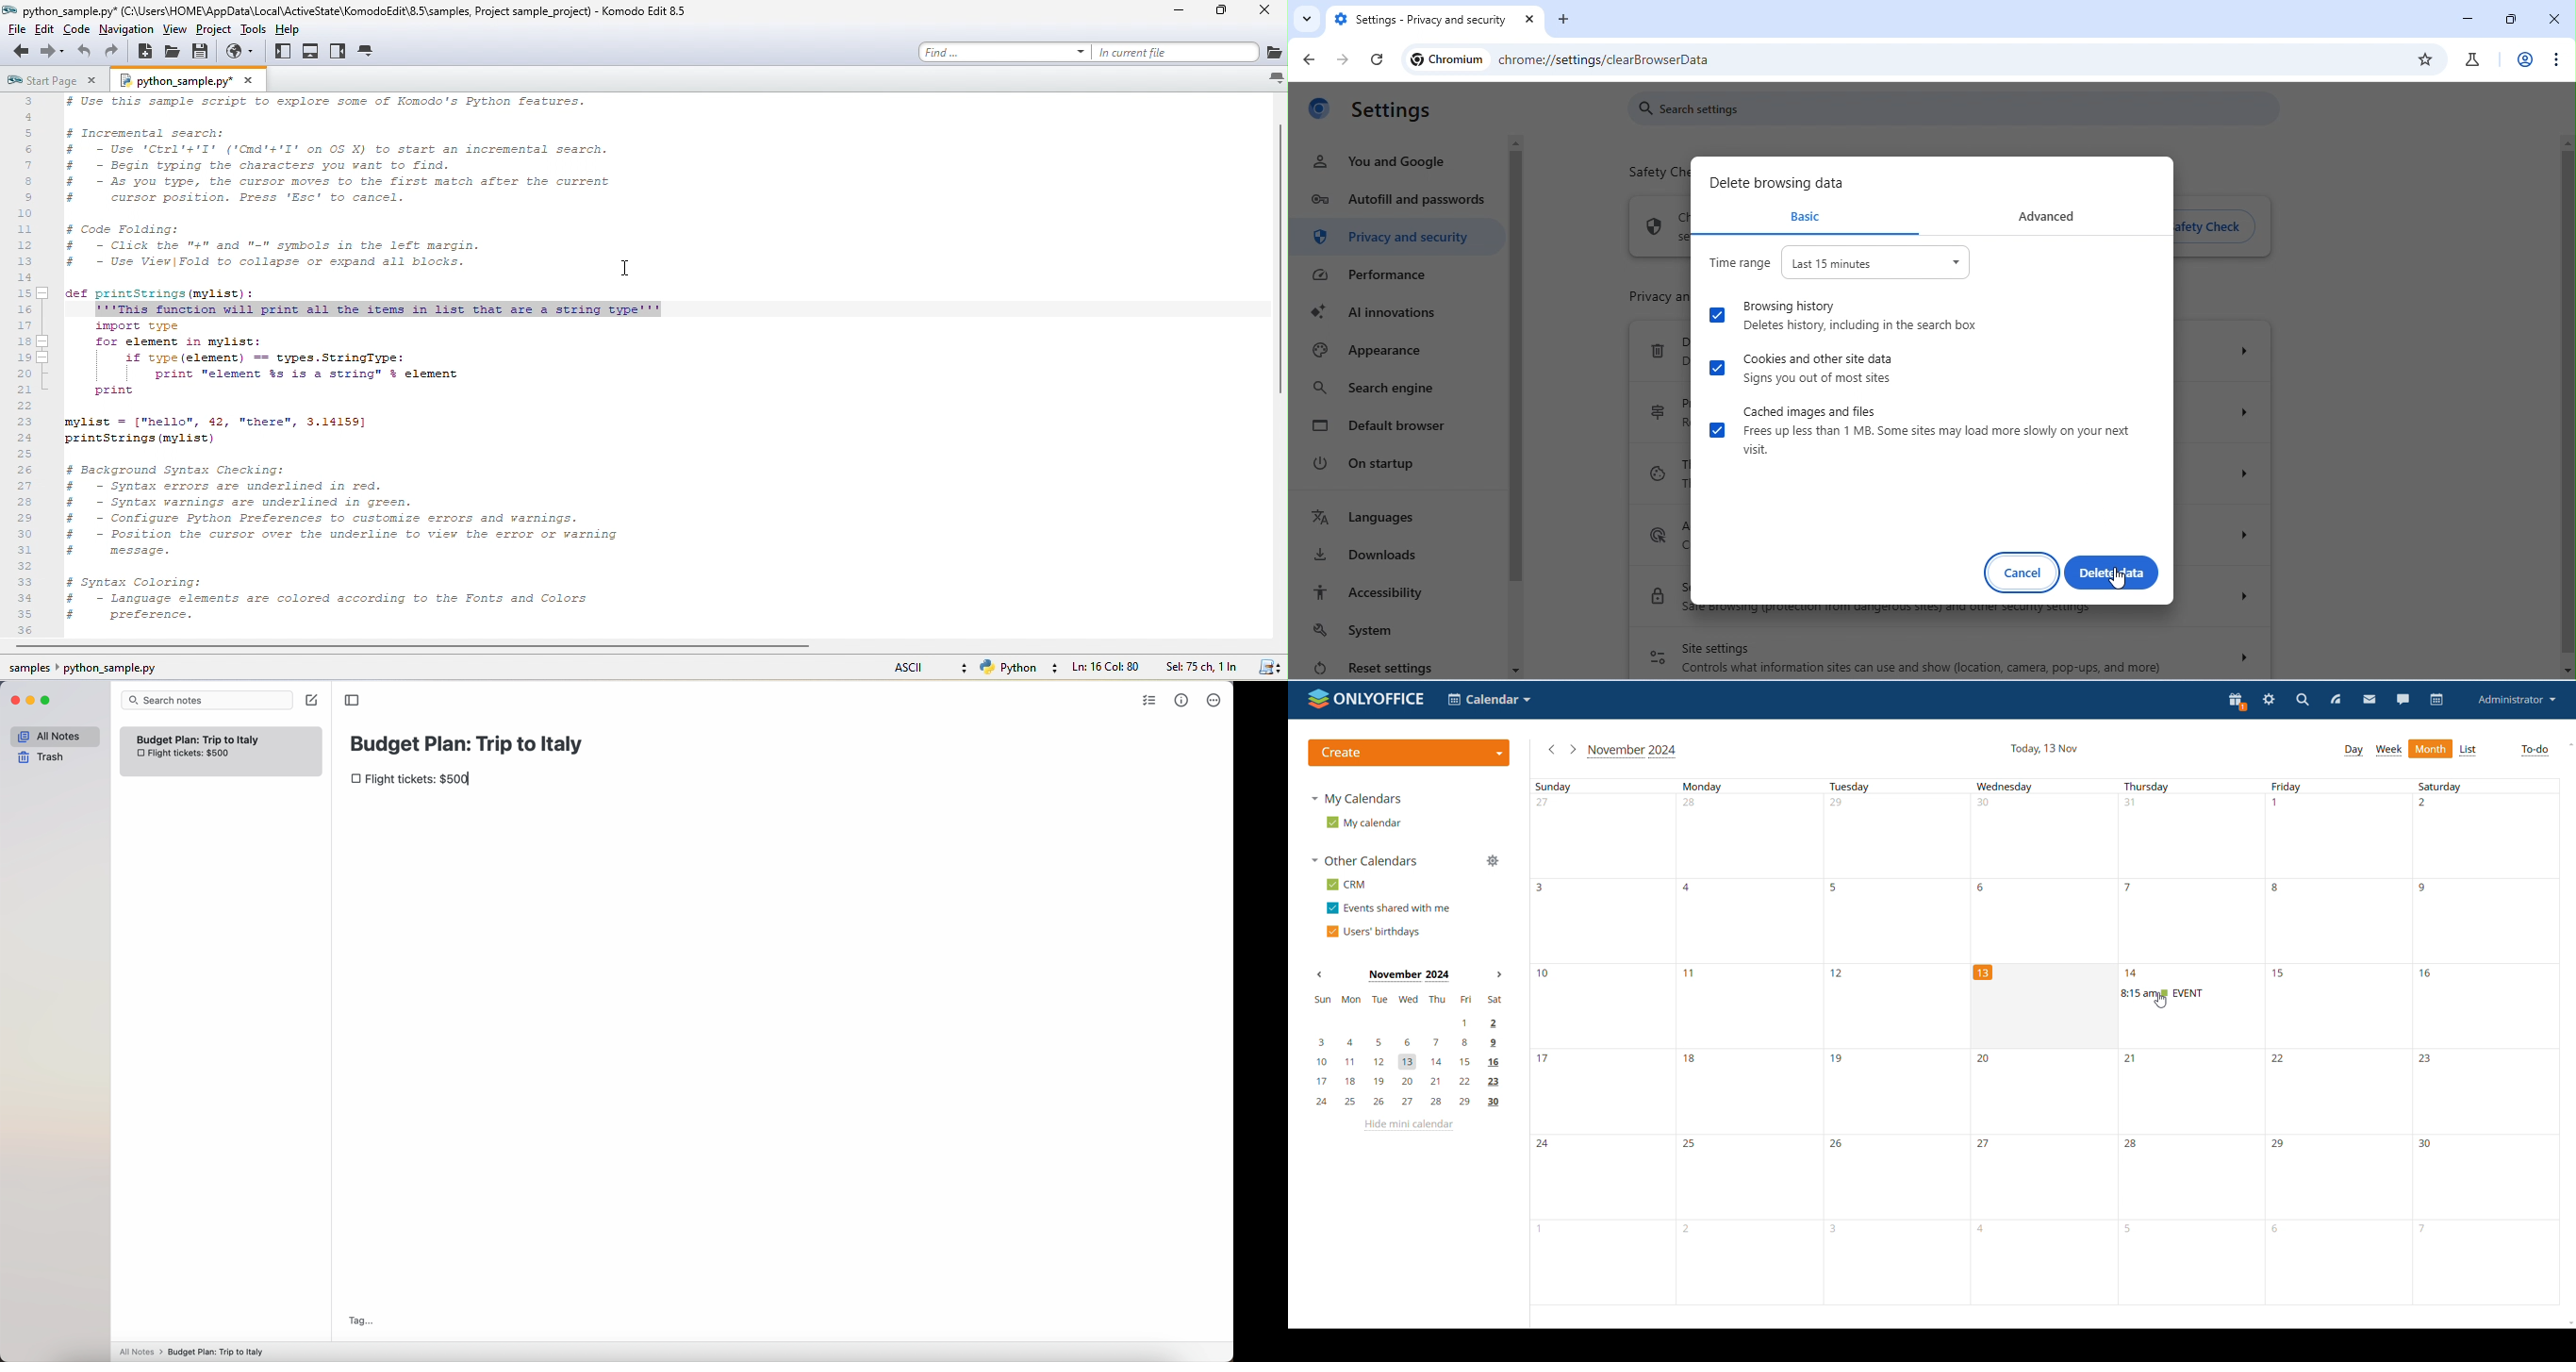 This screenshot has height=1372, width=2576. I want to click on metrics, so click(1182, 702).